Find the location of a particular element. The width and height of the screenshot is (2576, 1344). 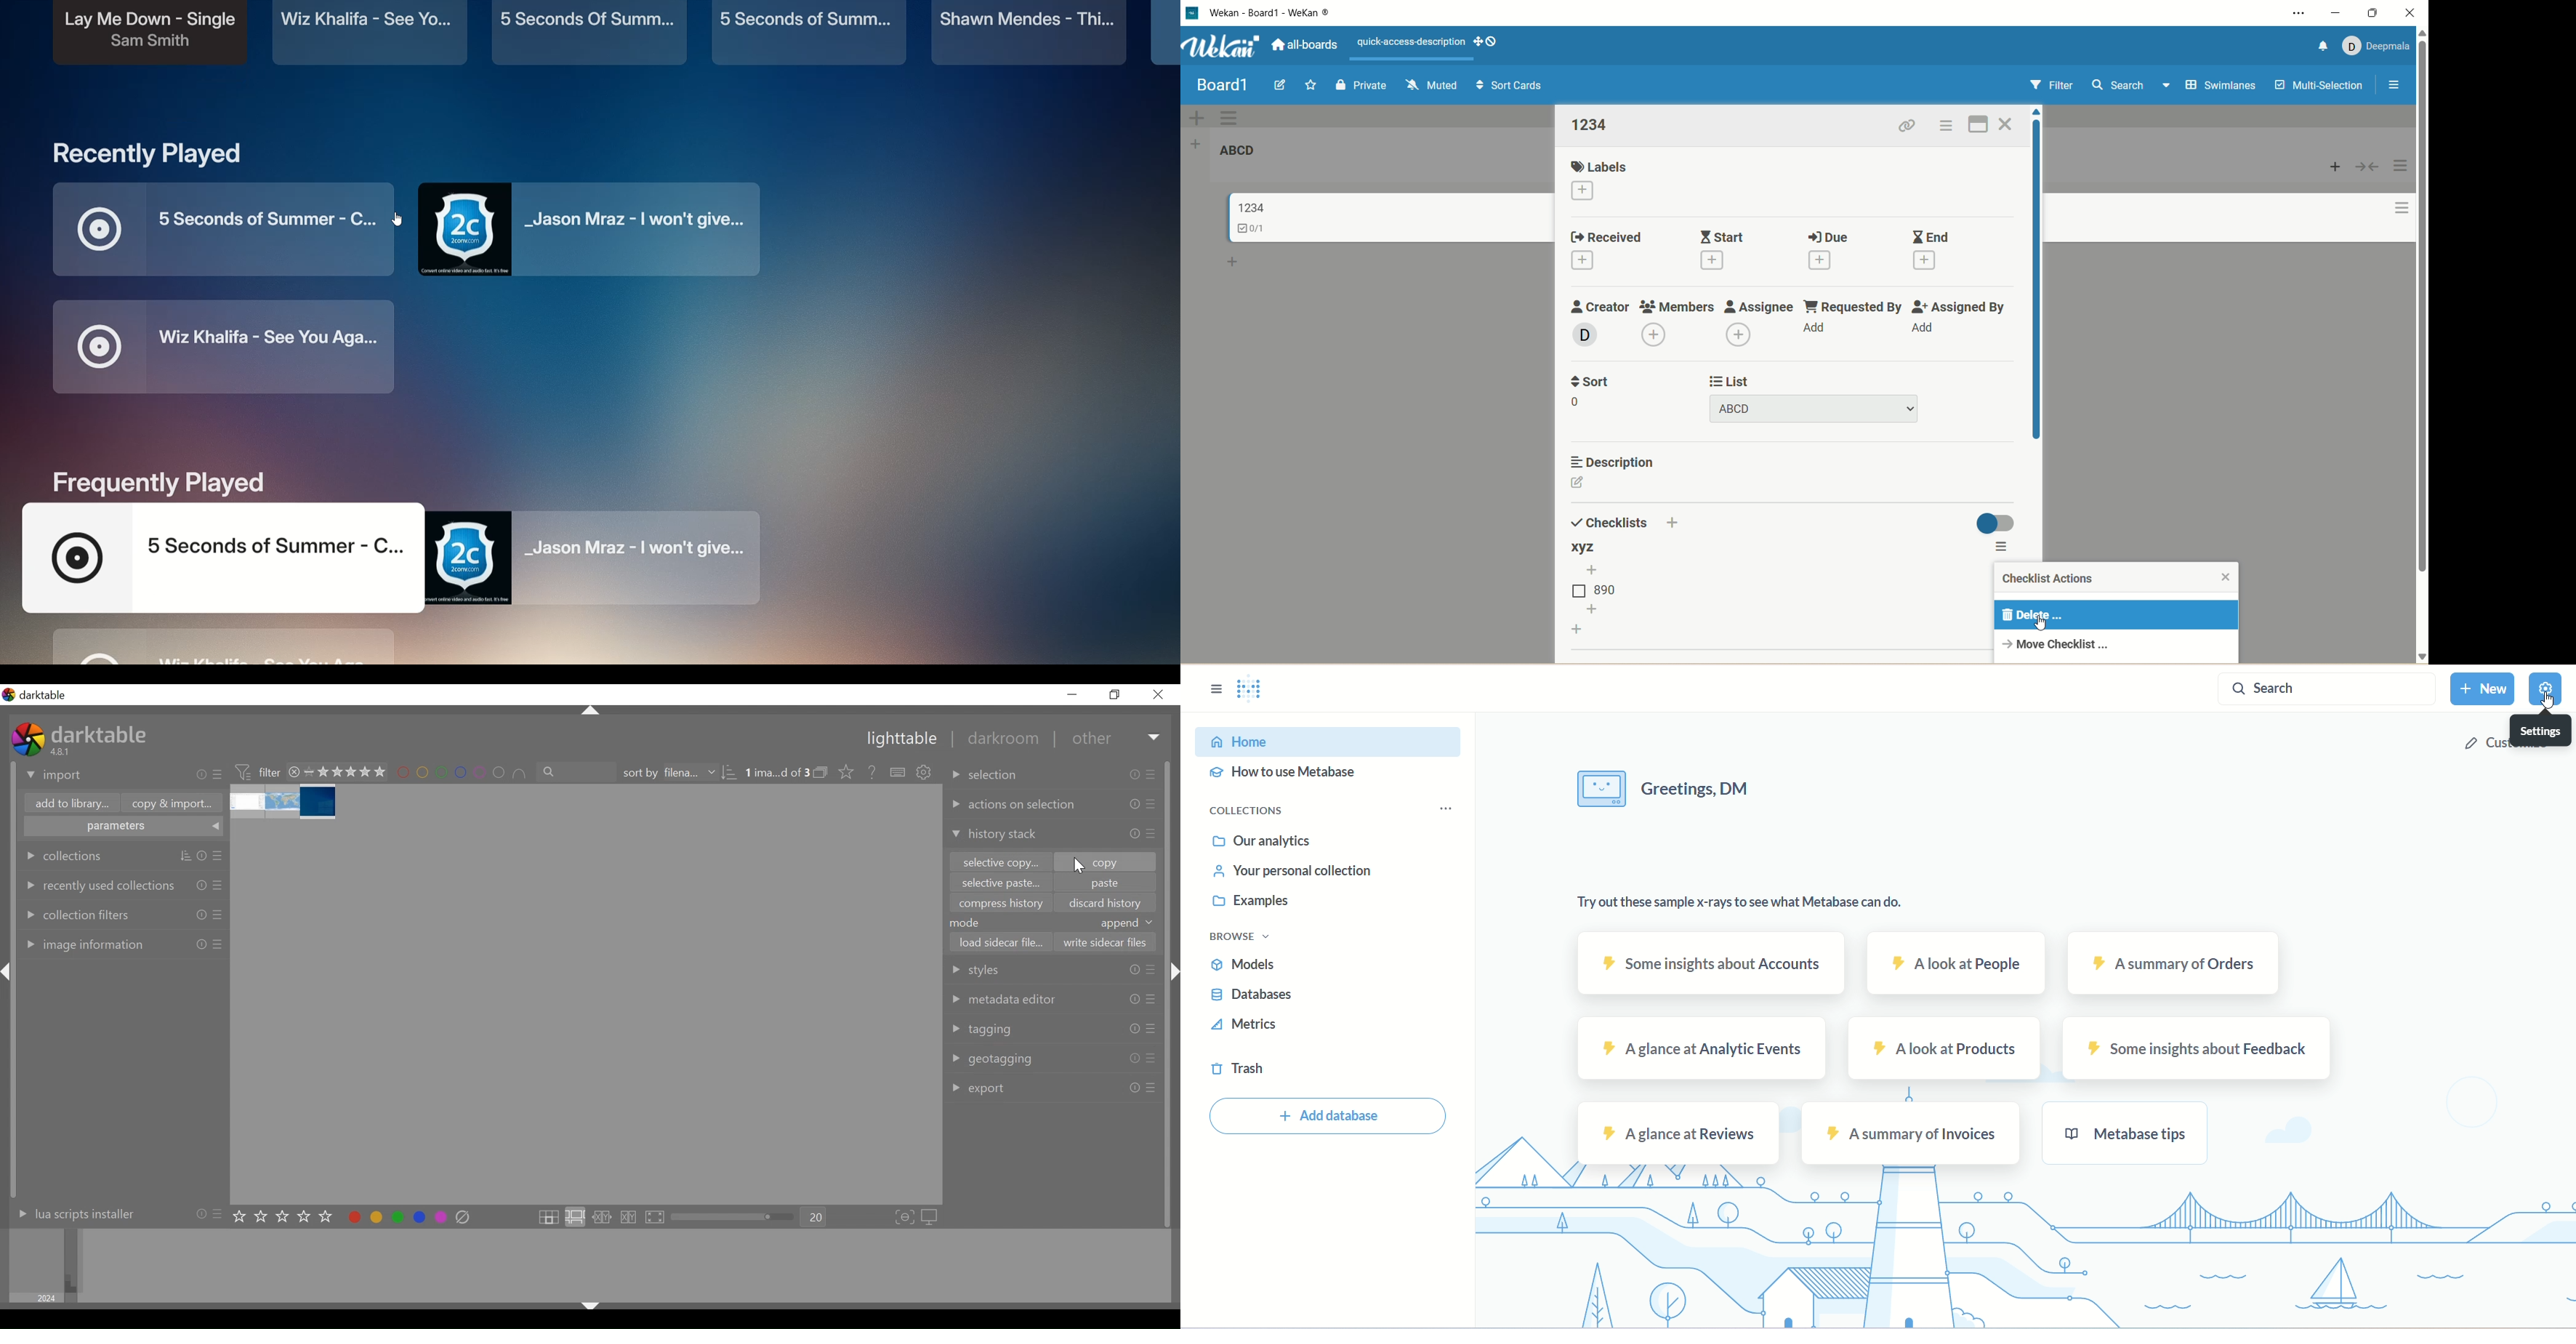

presets is located at coordinates (1151, 999).